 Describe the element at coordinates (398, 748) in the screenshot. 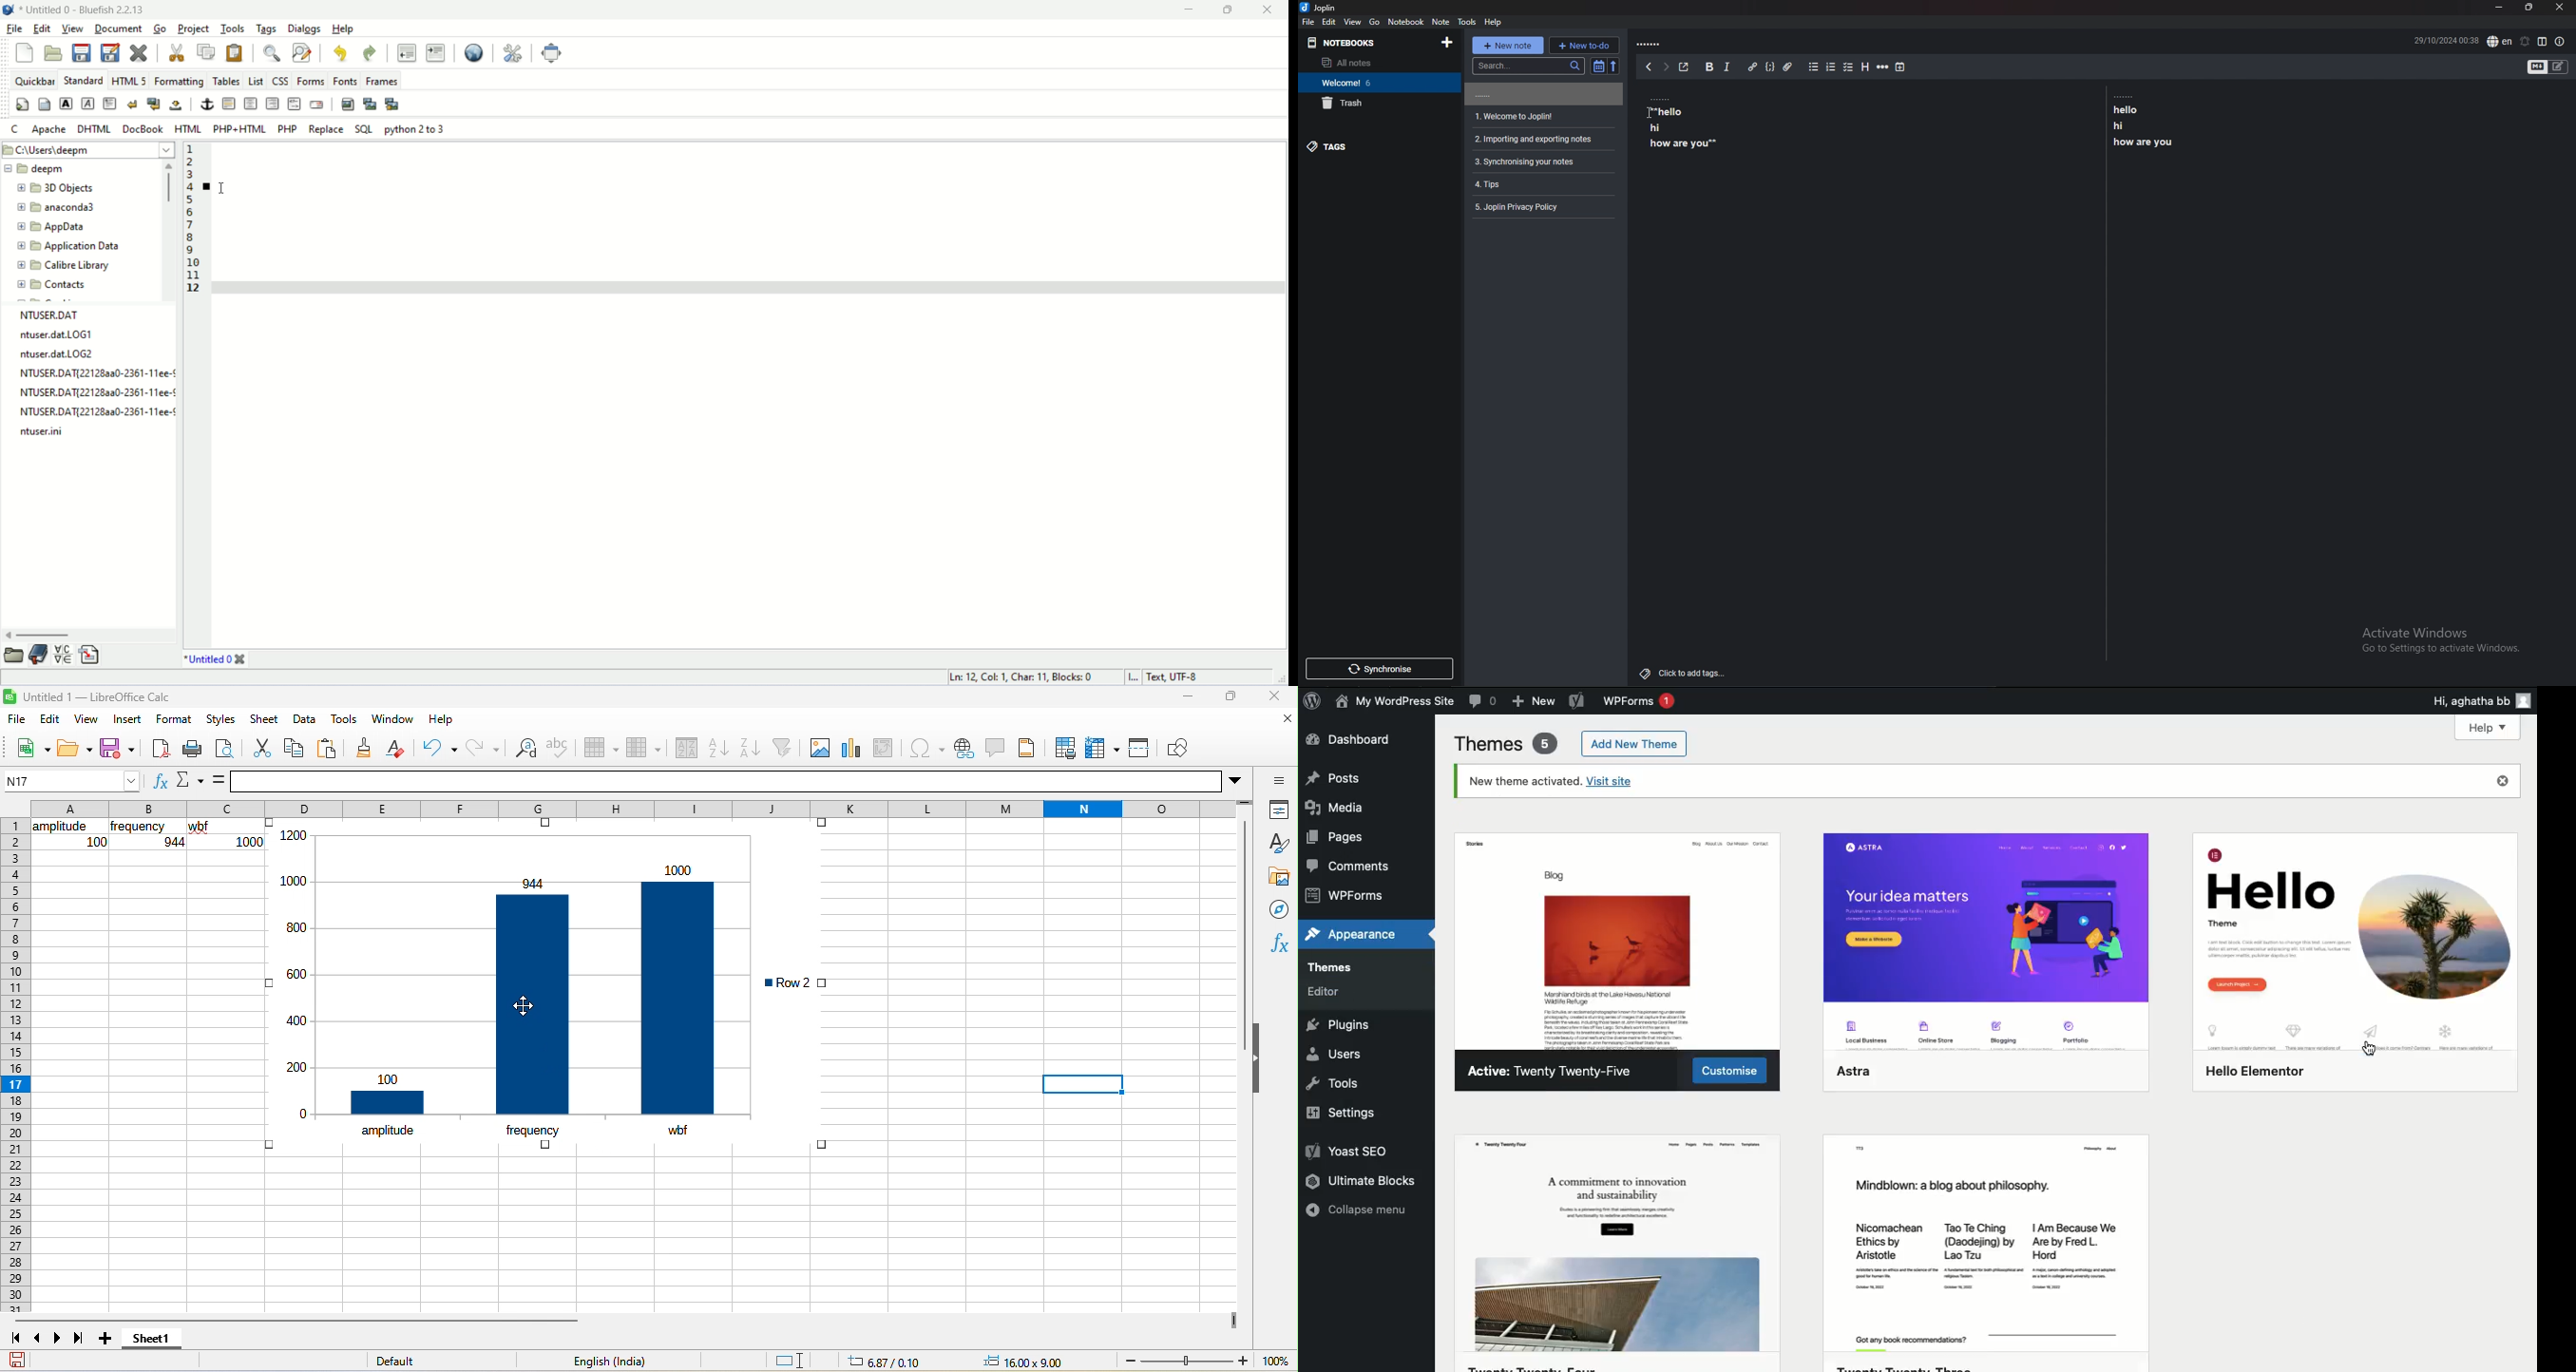

I see `clear direct formatting` at that location.